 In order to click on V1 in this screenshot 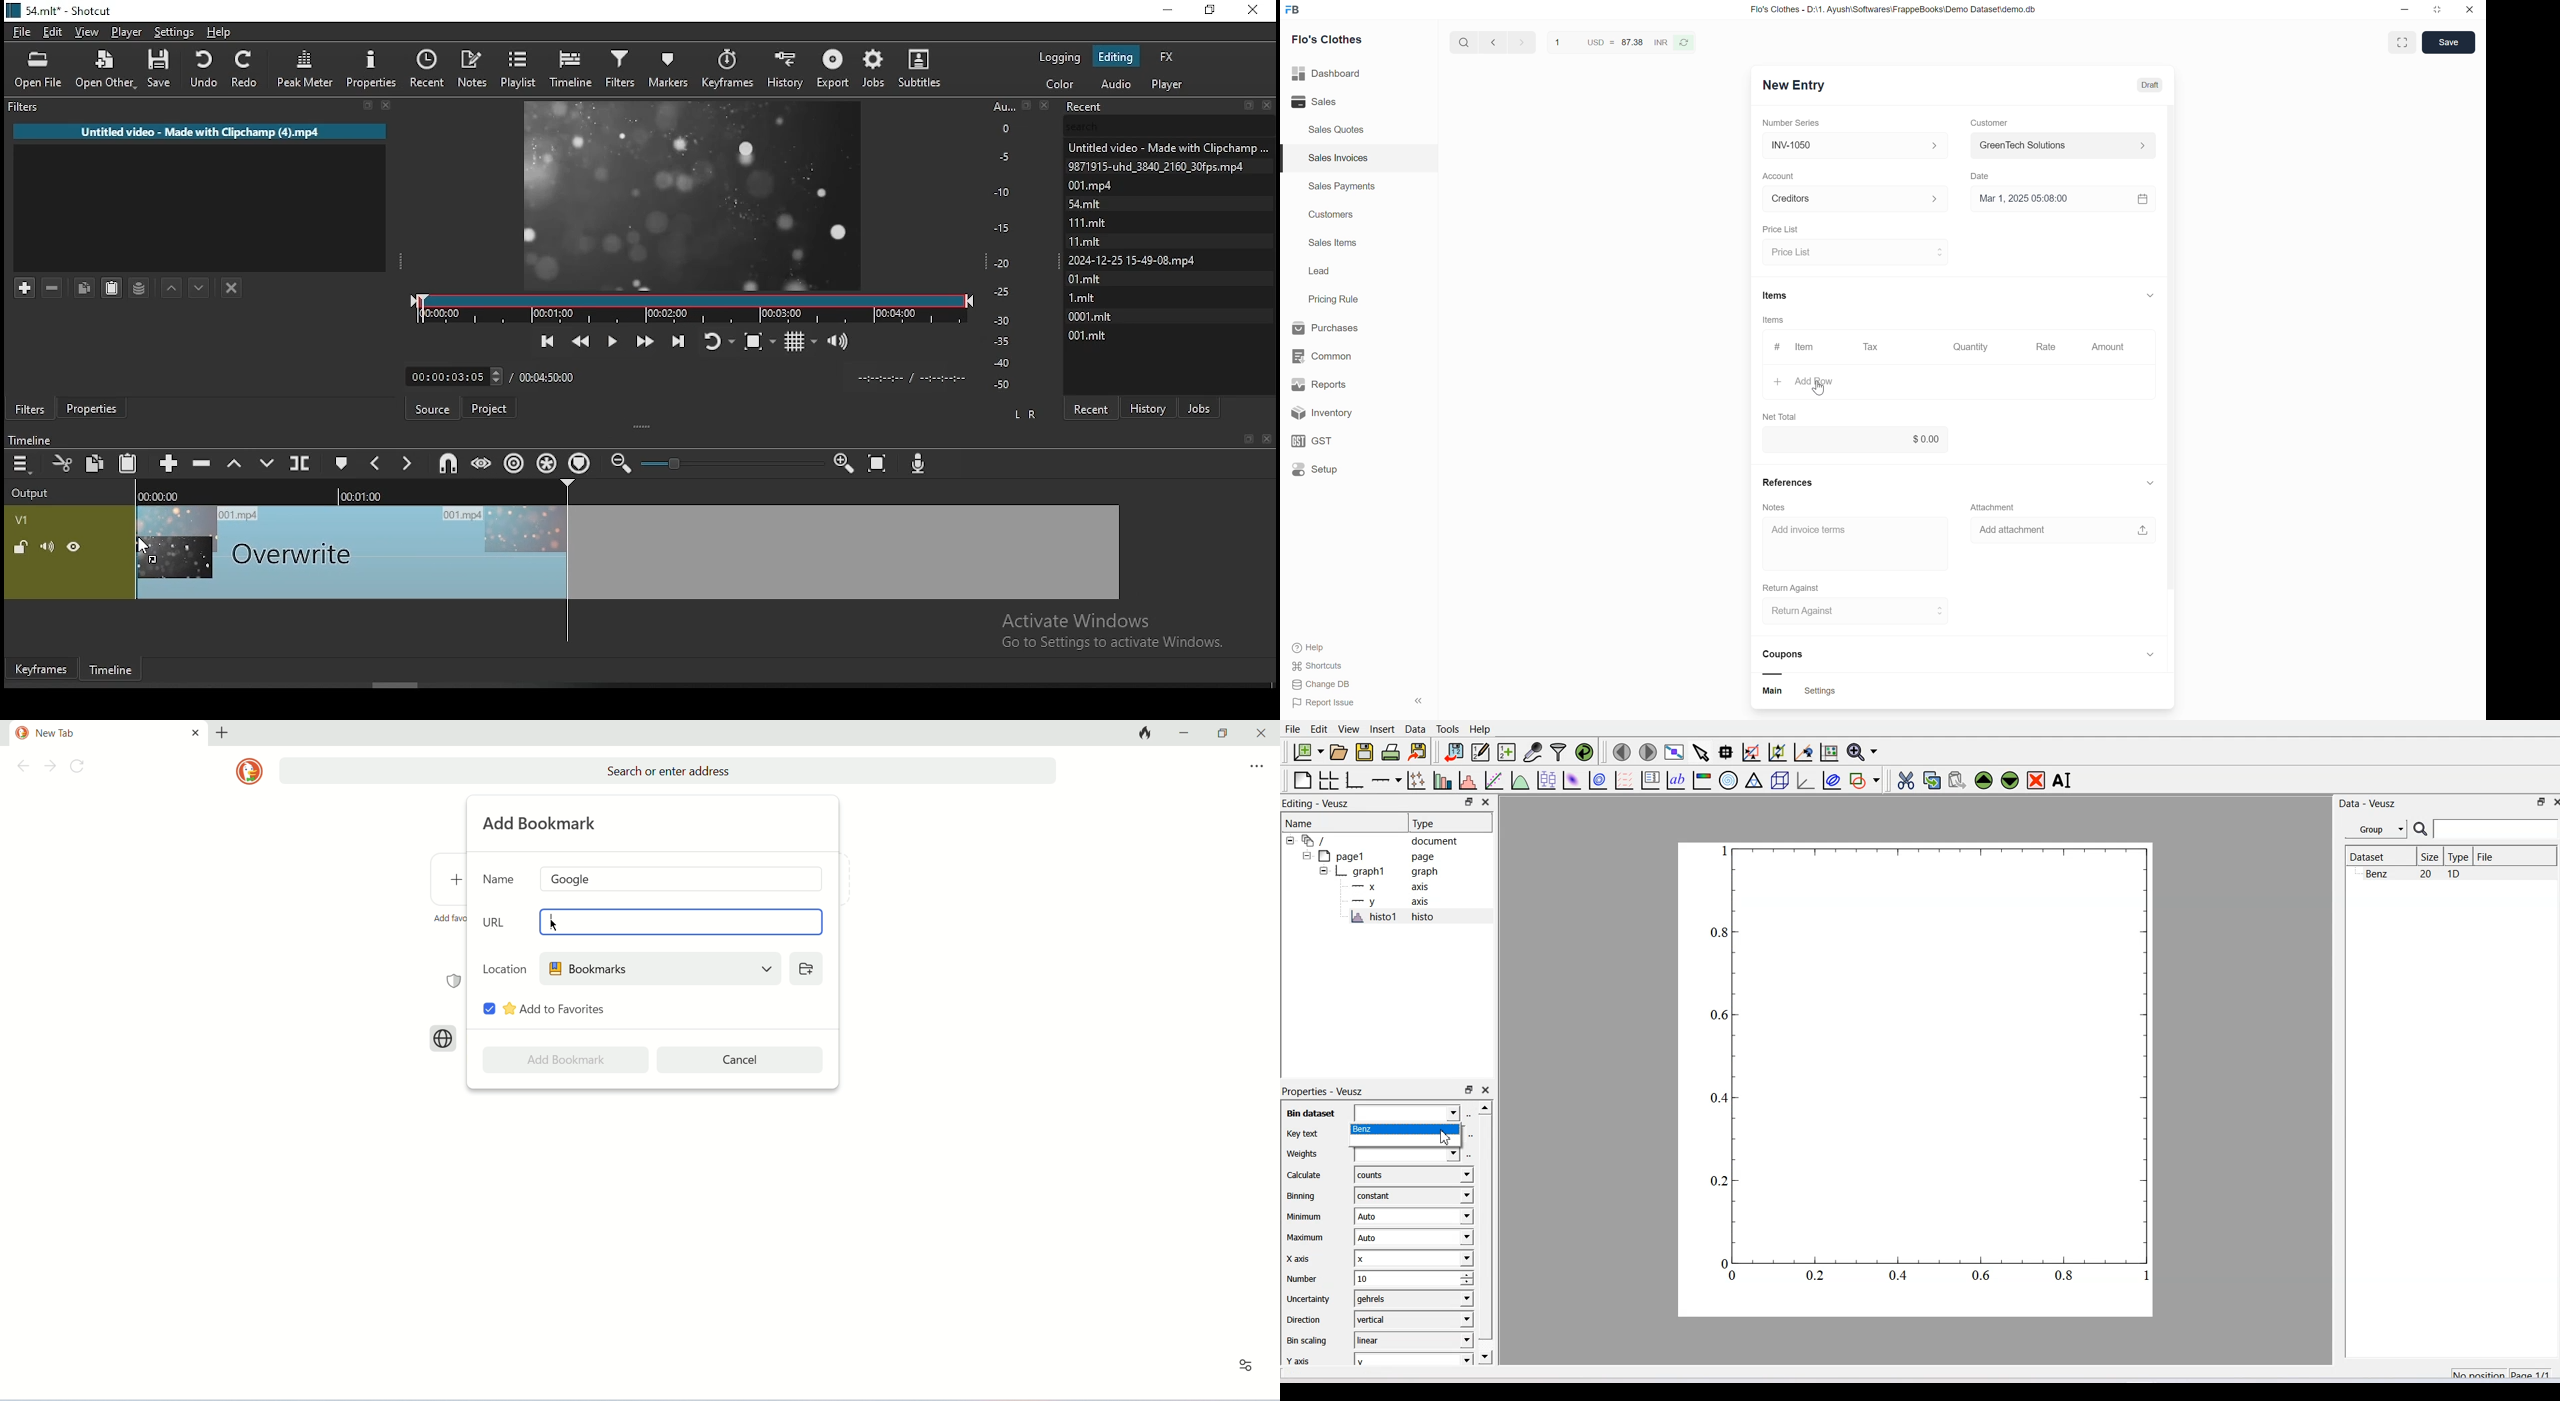, I will do `click(22, 521)`.